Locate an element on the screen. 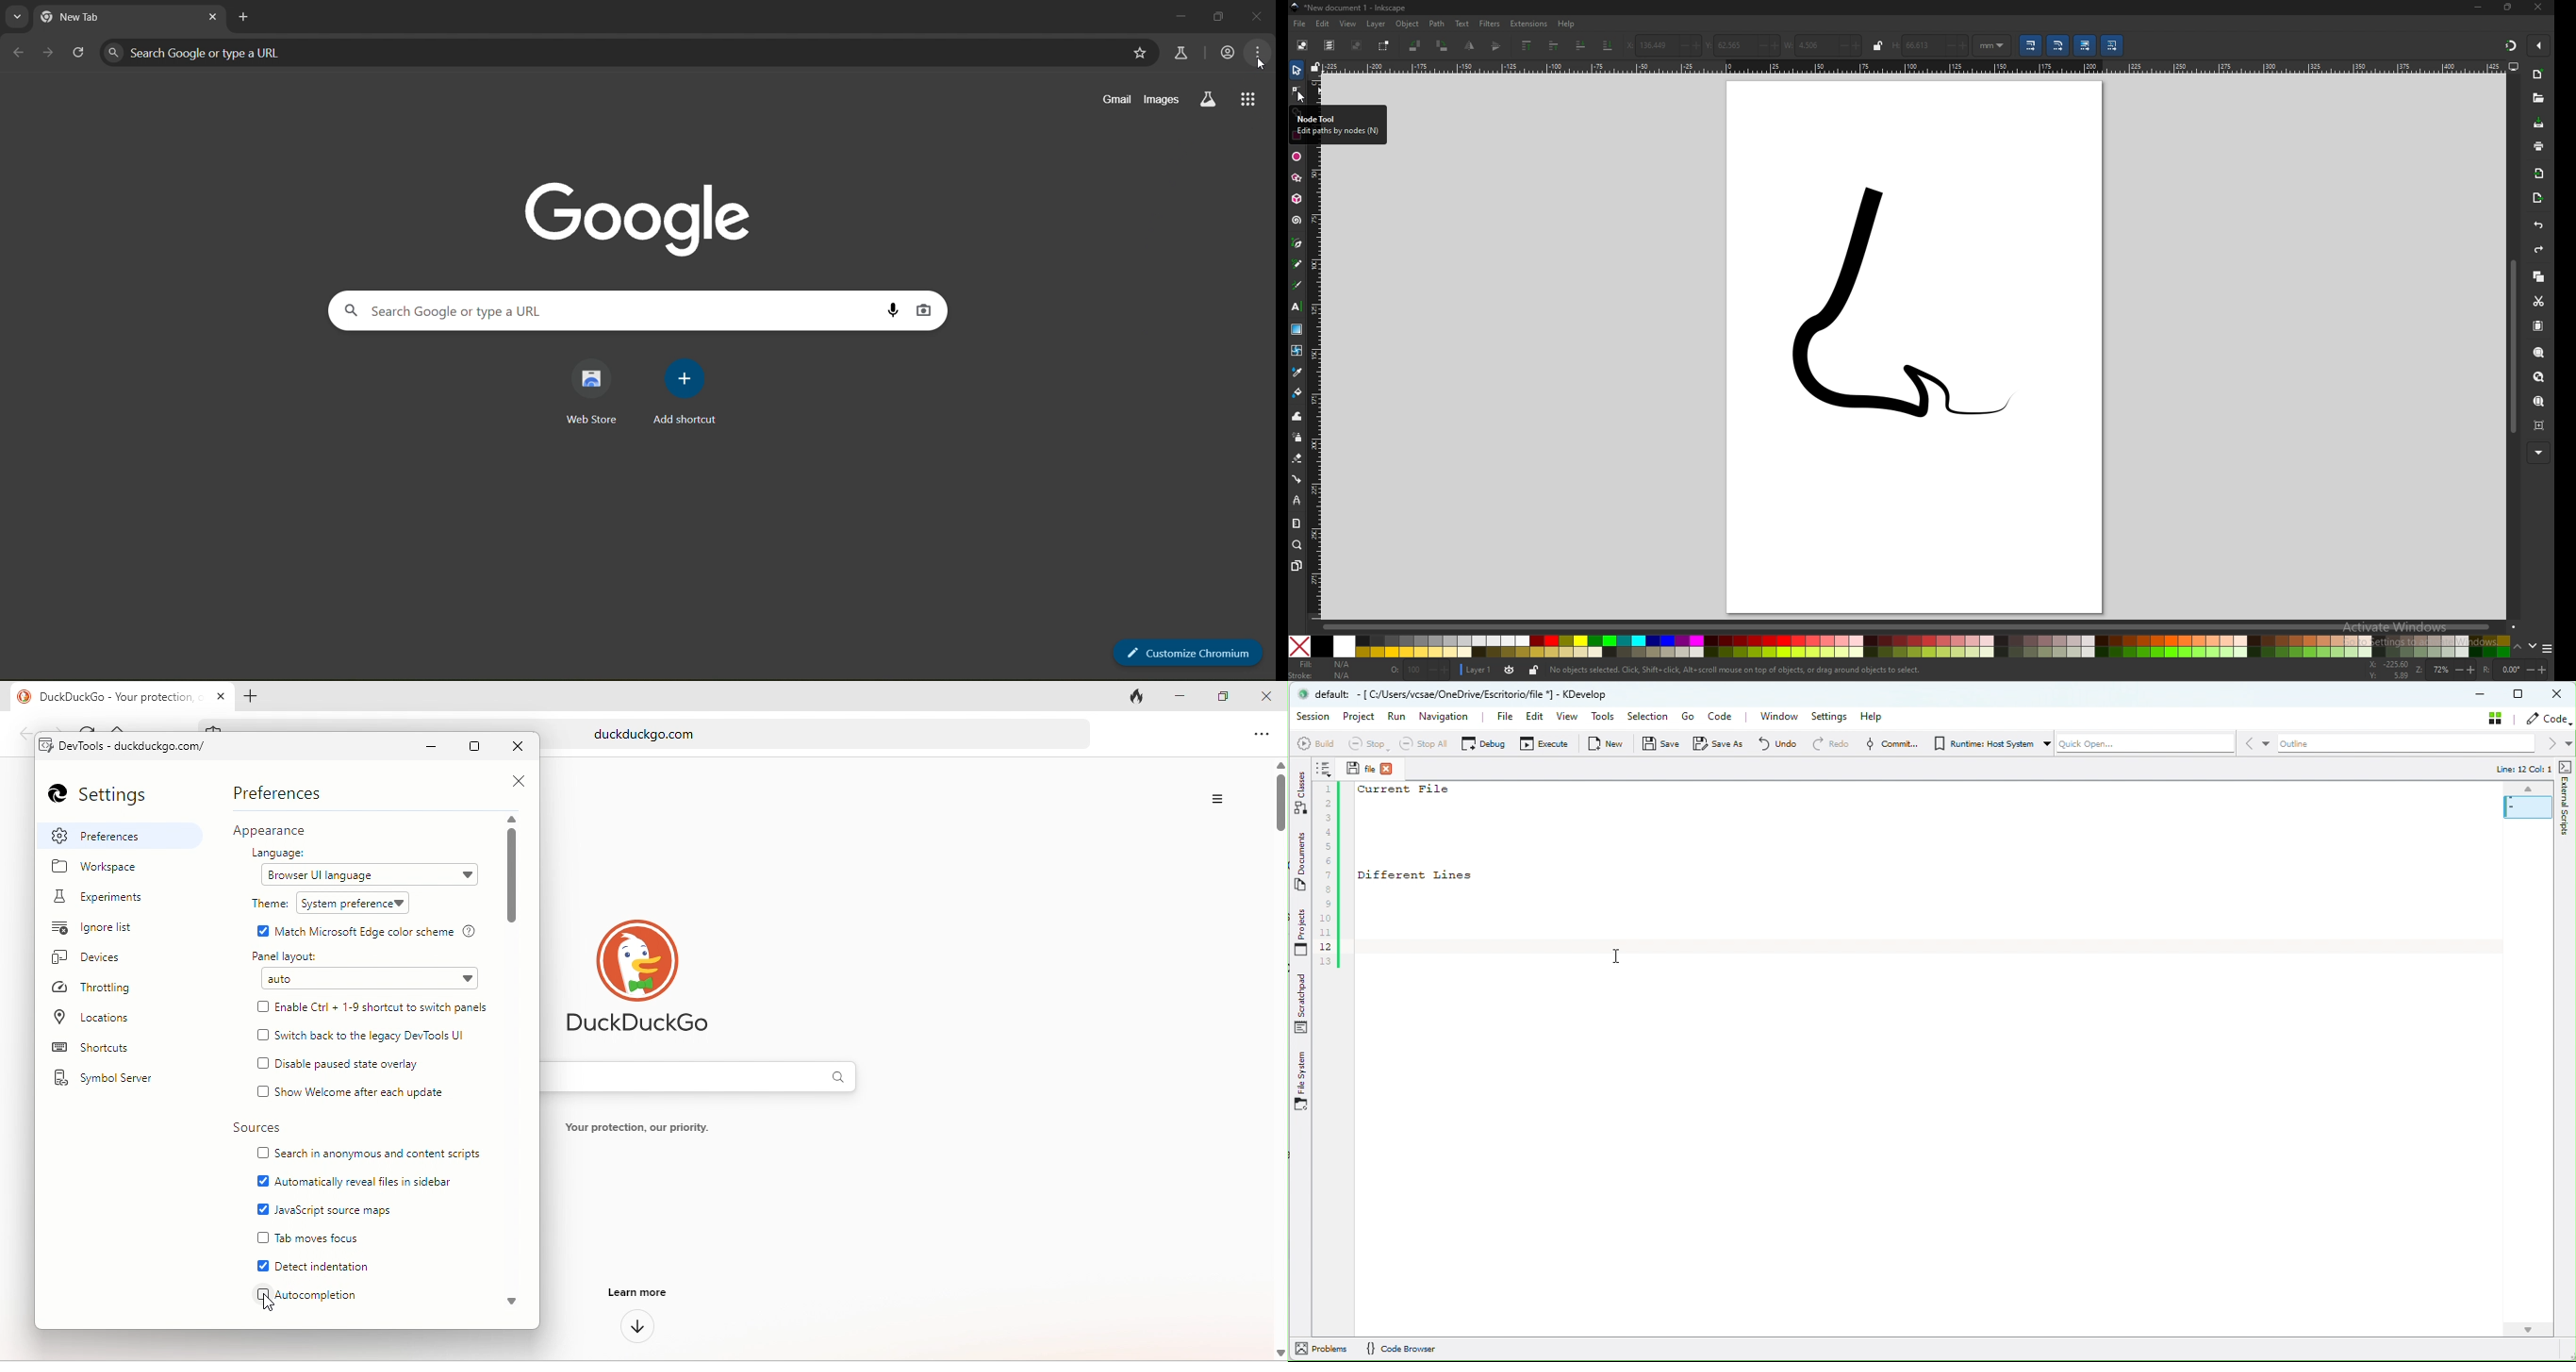  rotate 90 degree ccw is located at coordinates (1416, 47).